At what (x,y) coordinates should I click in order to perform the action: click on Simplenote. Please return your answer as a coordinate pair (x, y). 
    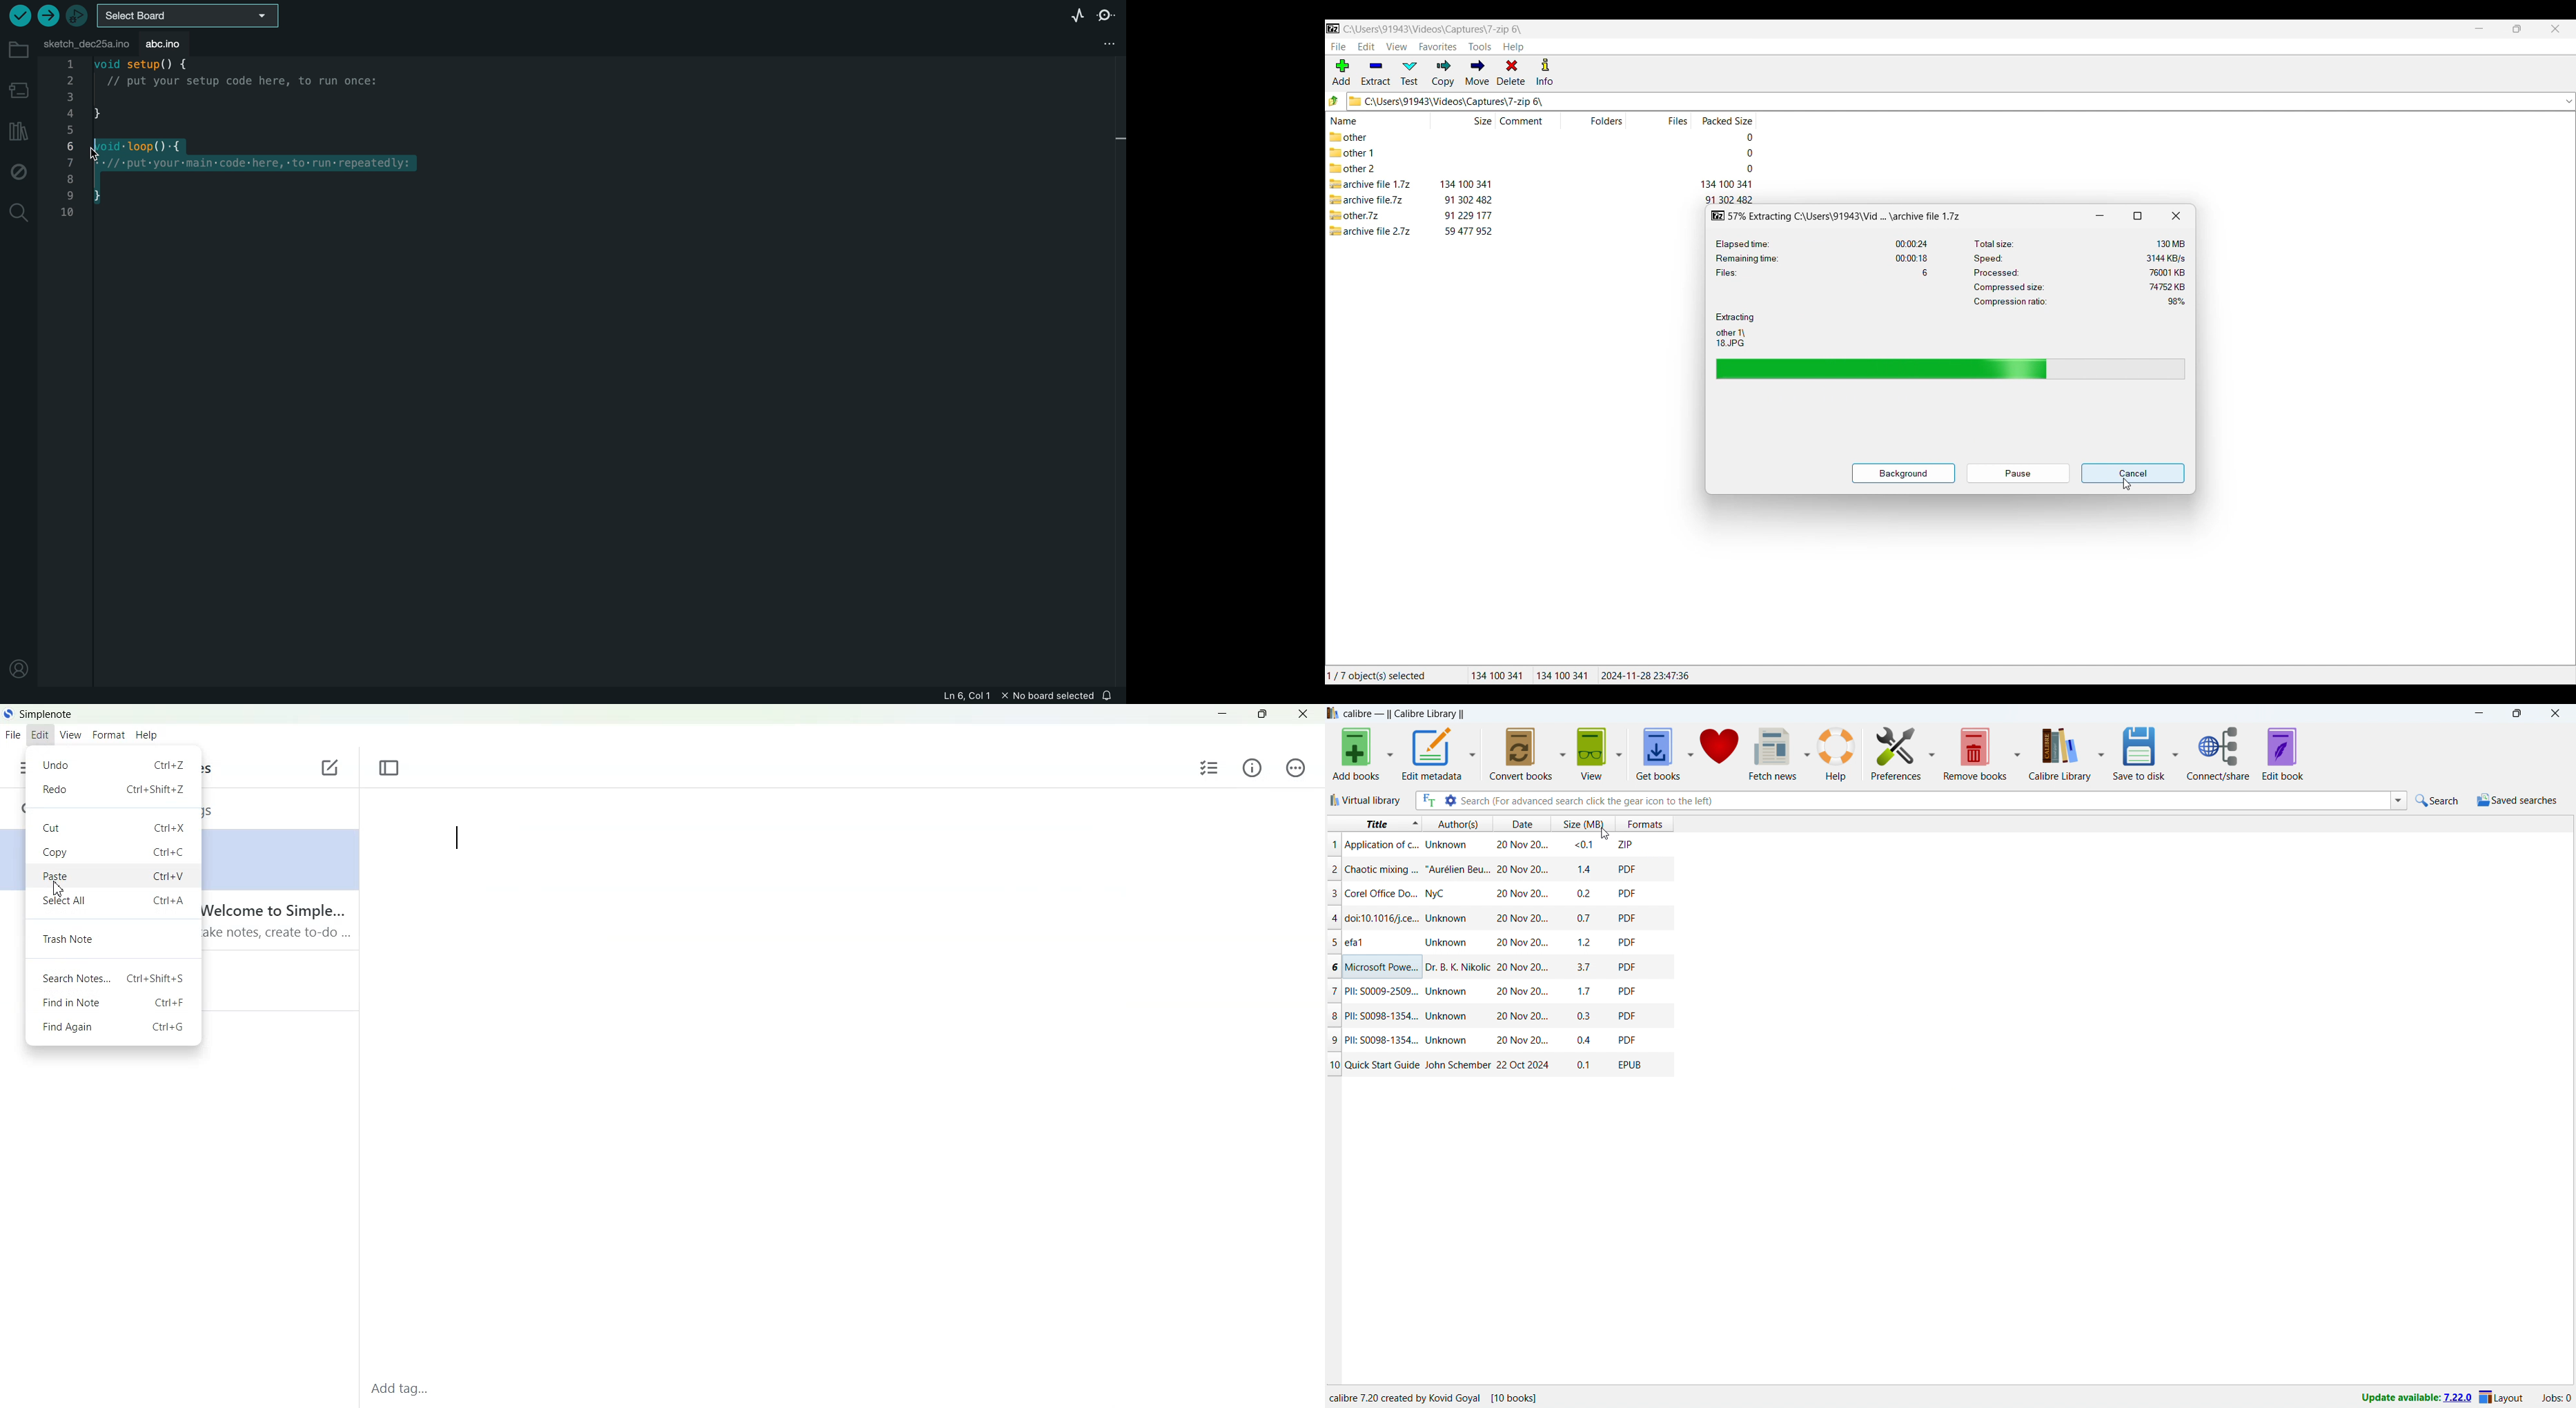
    Looking at the image, I should click on (39, 713).